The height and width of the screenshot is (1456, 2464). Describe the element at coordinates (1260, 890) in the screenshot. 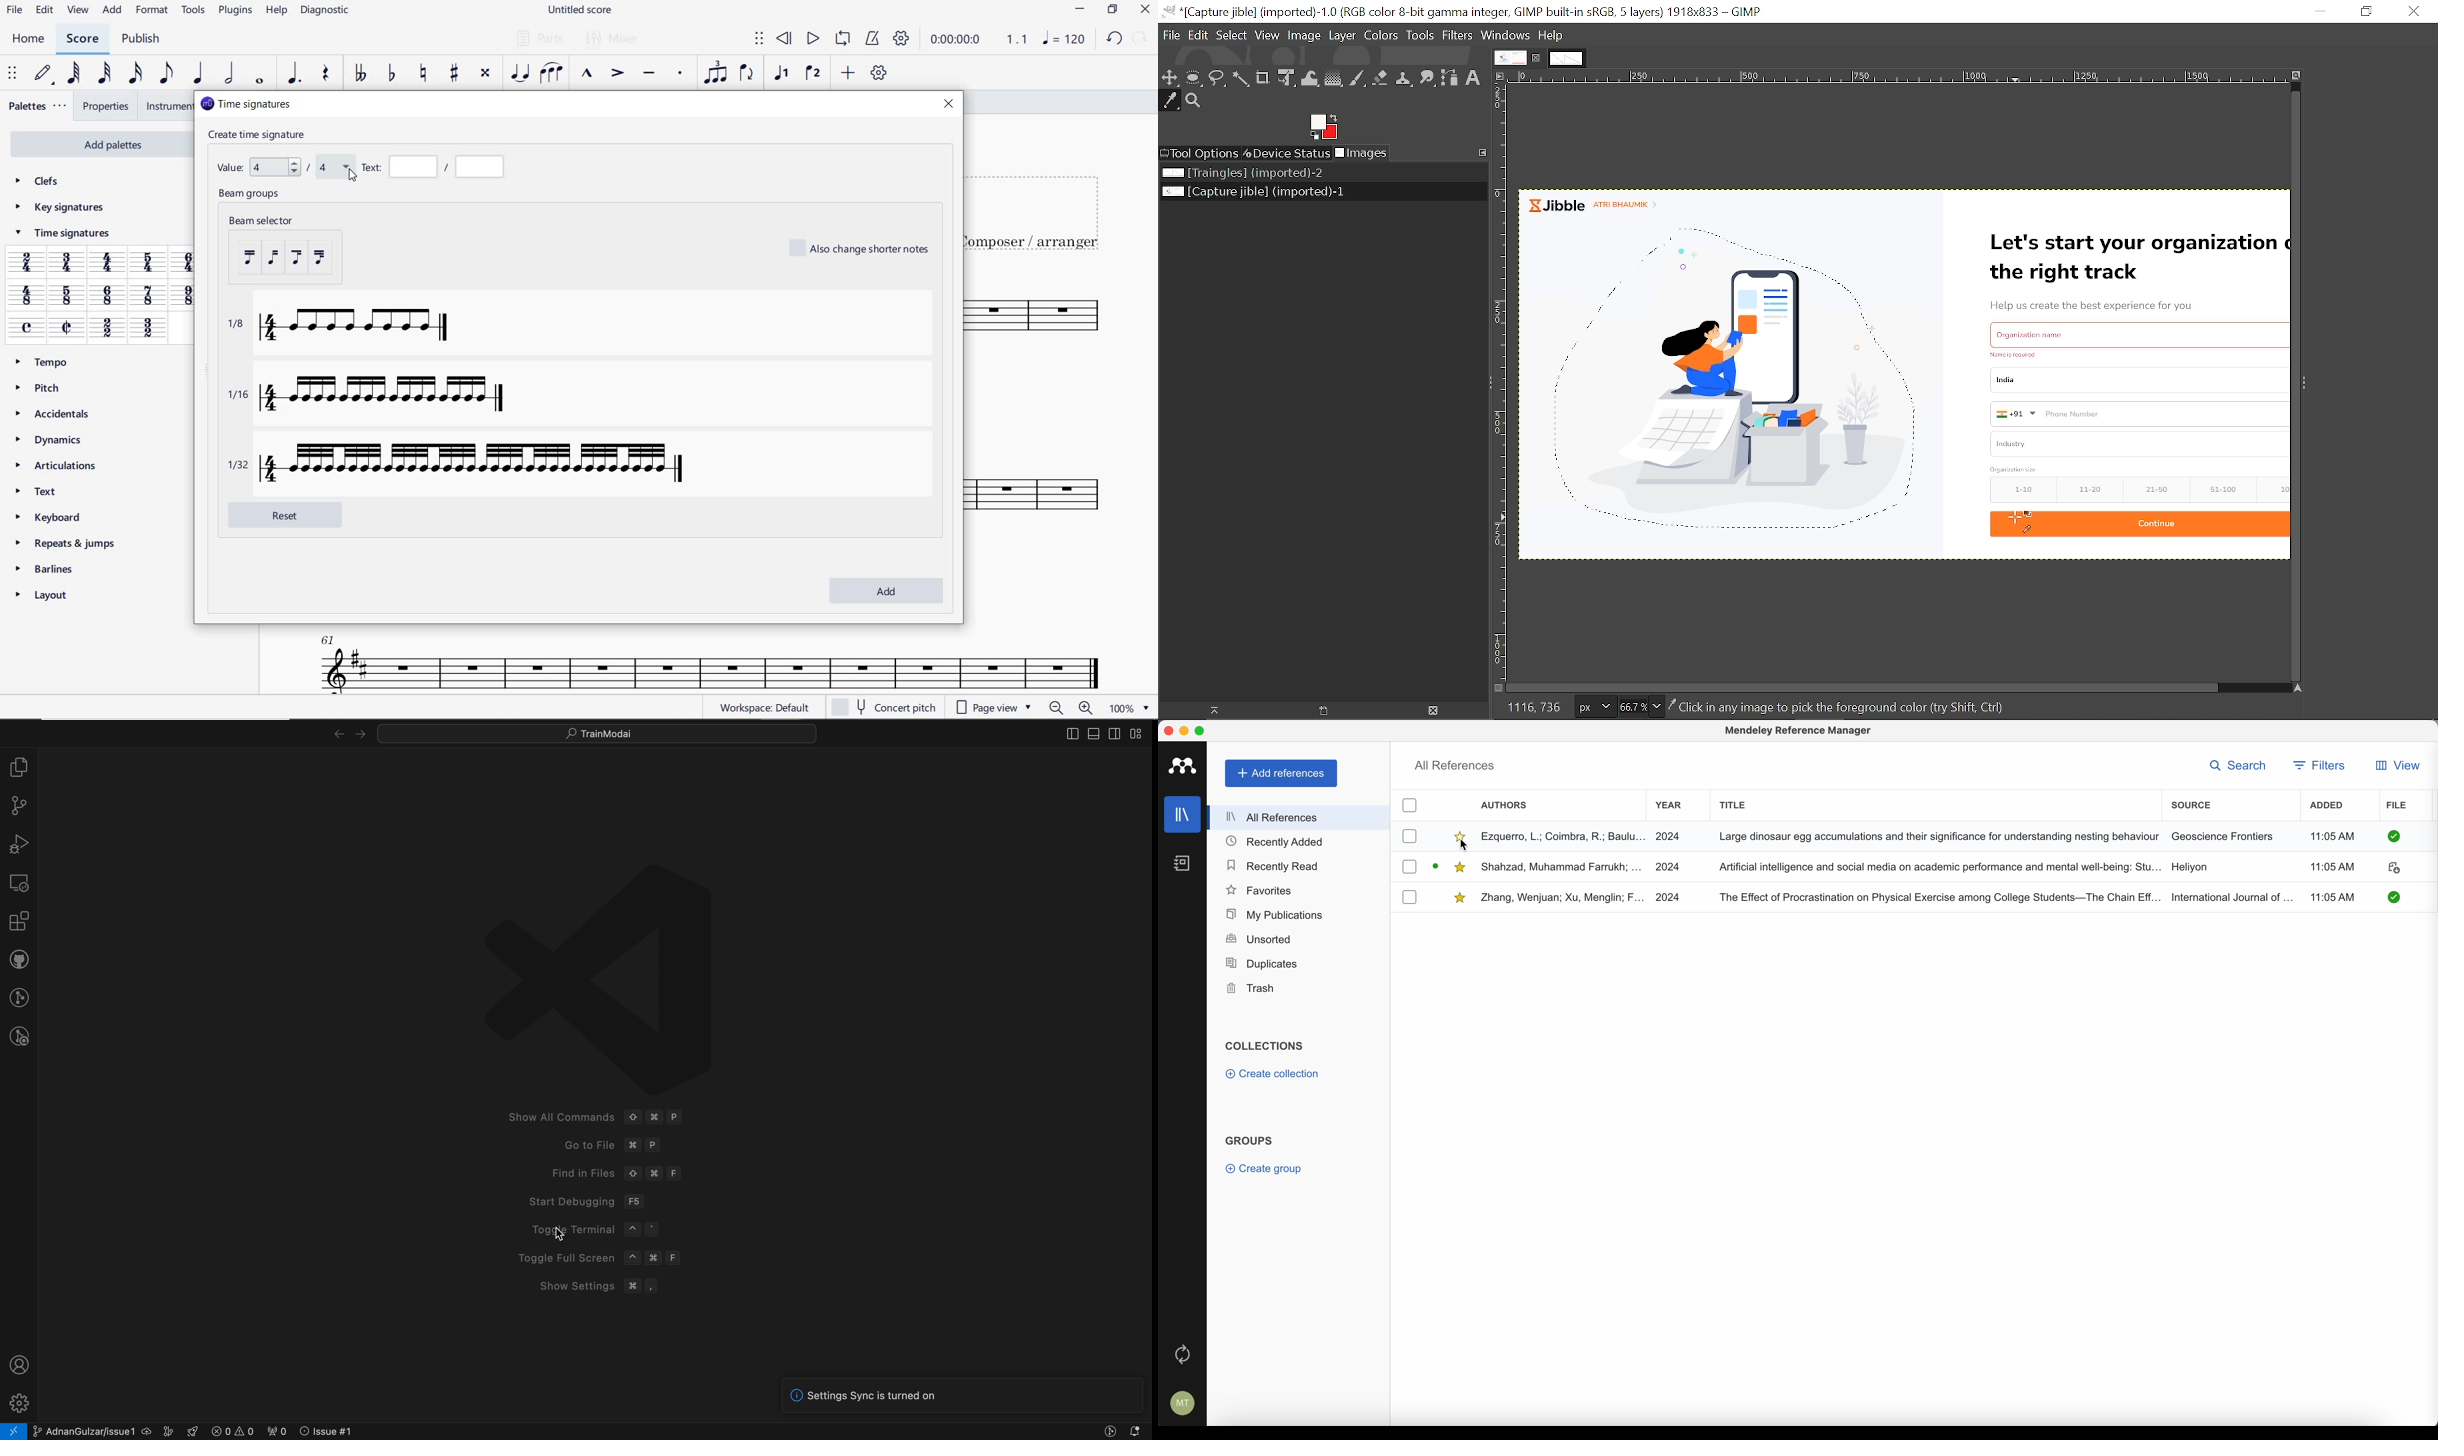

I see `favorites` at that location.